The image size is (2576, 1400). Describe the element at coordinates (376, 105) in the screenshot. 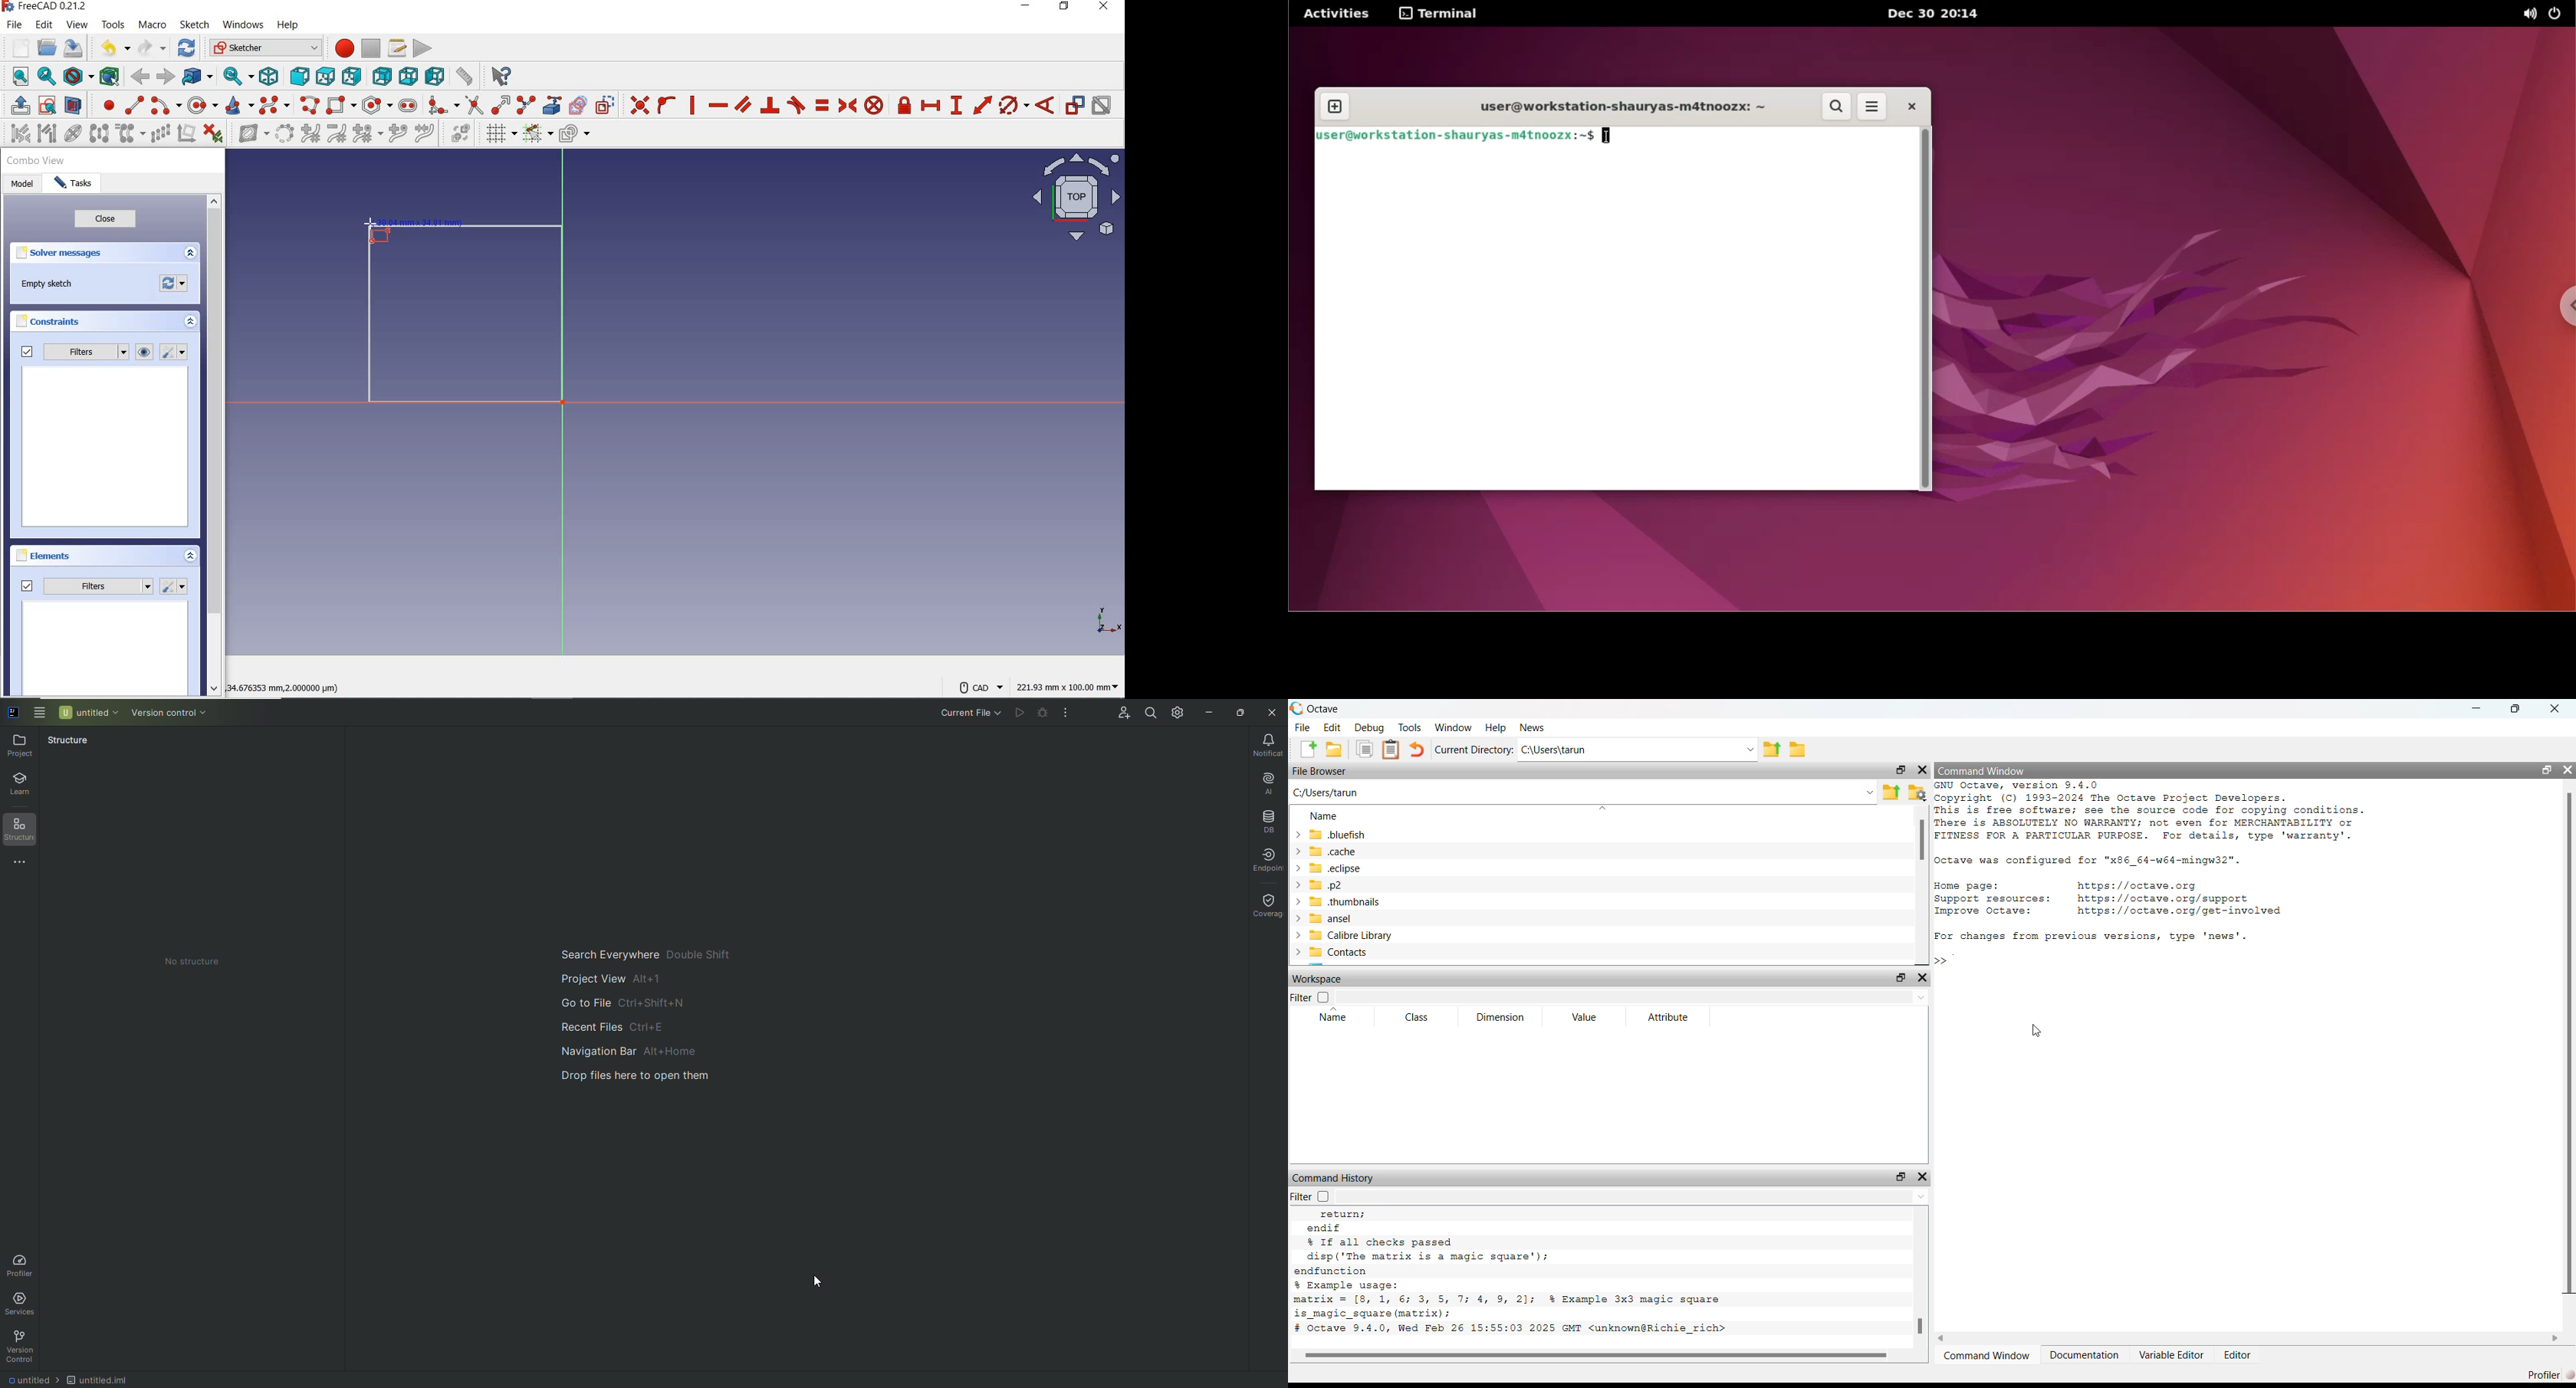

I see `create regular polygon` at that location.